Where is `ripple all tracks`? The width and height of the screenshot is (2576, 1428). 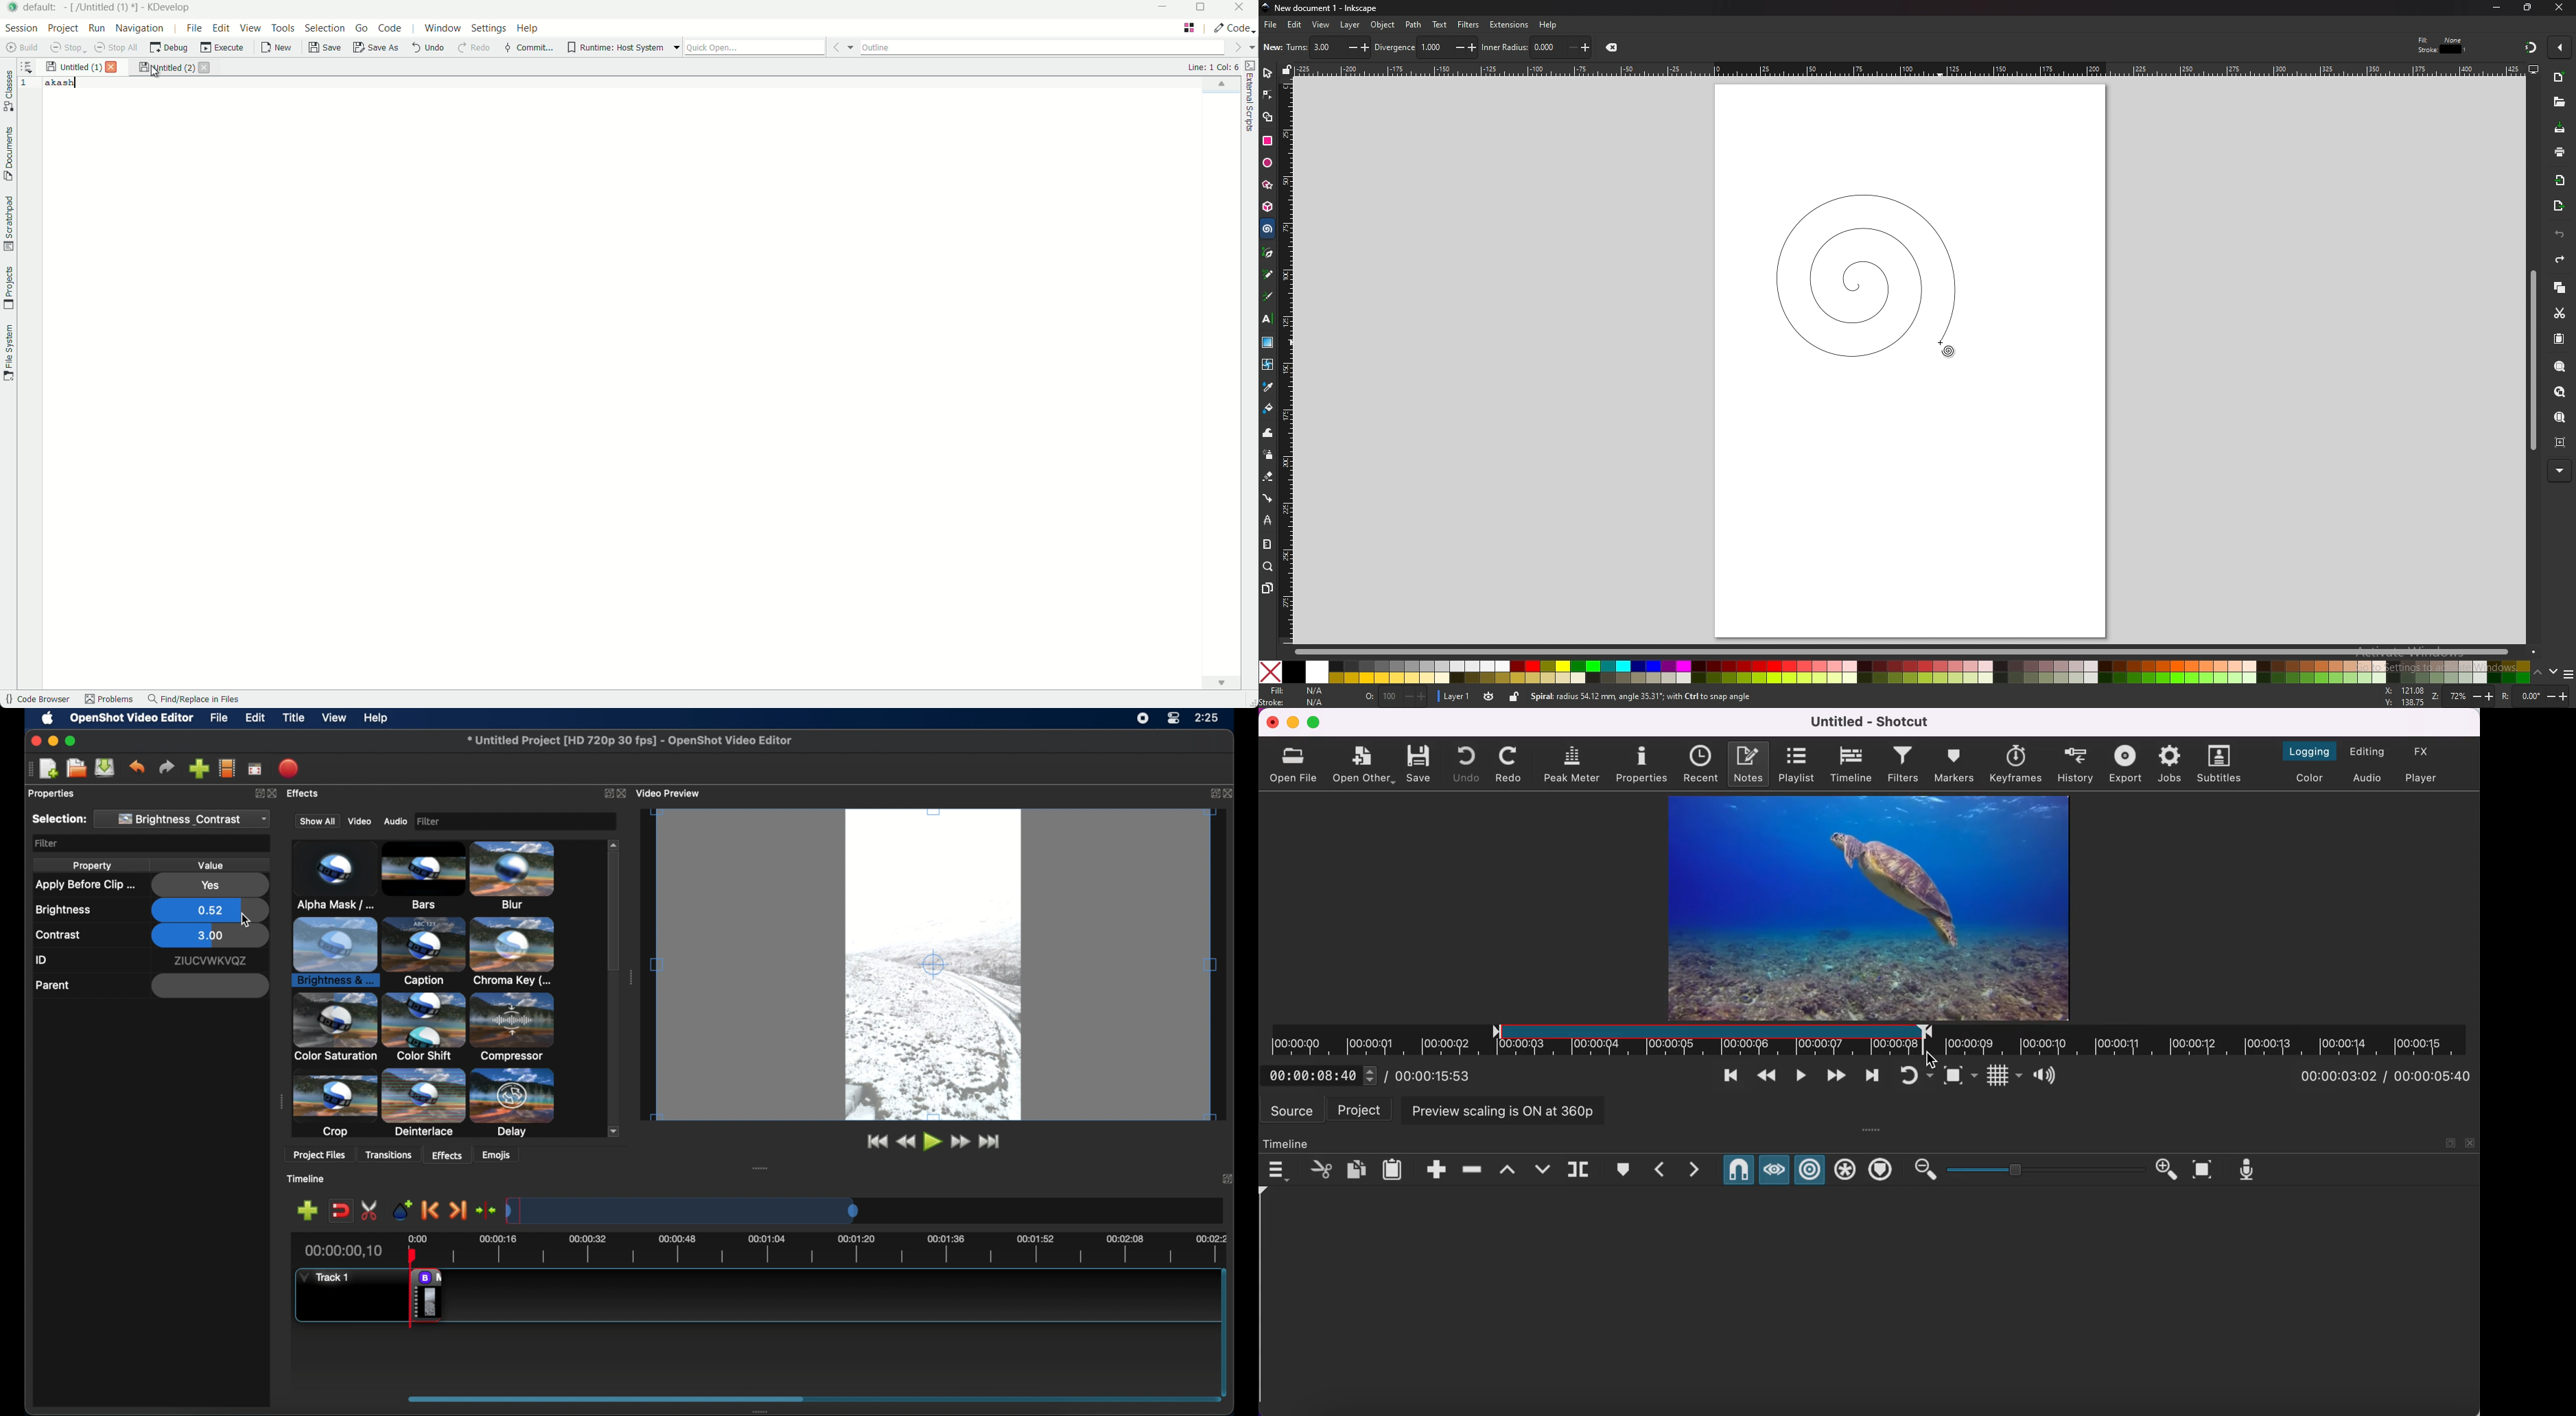 ripple all tracks is located at coordinates (1845, 1171).